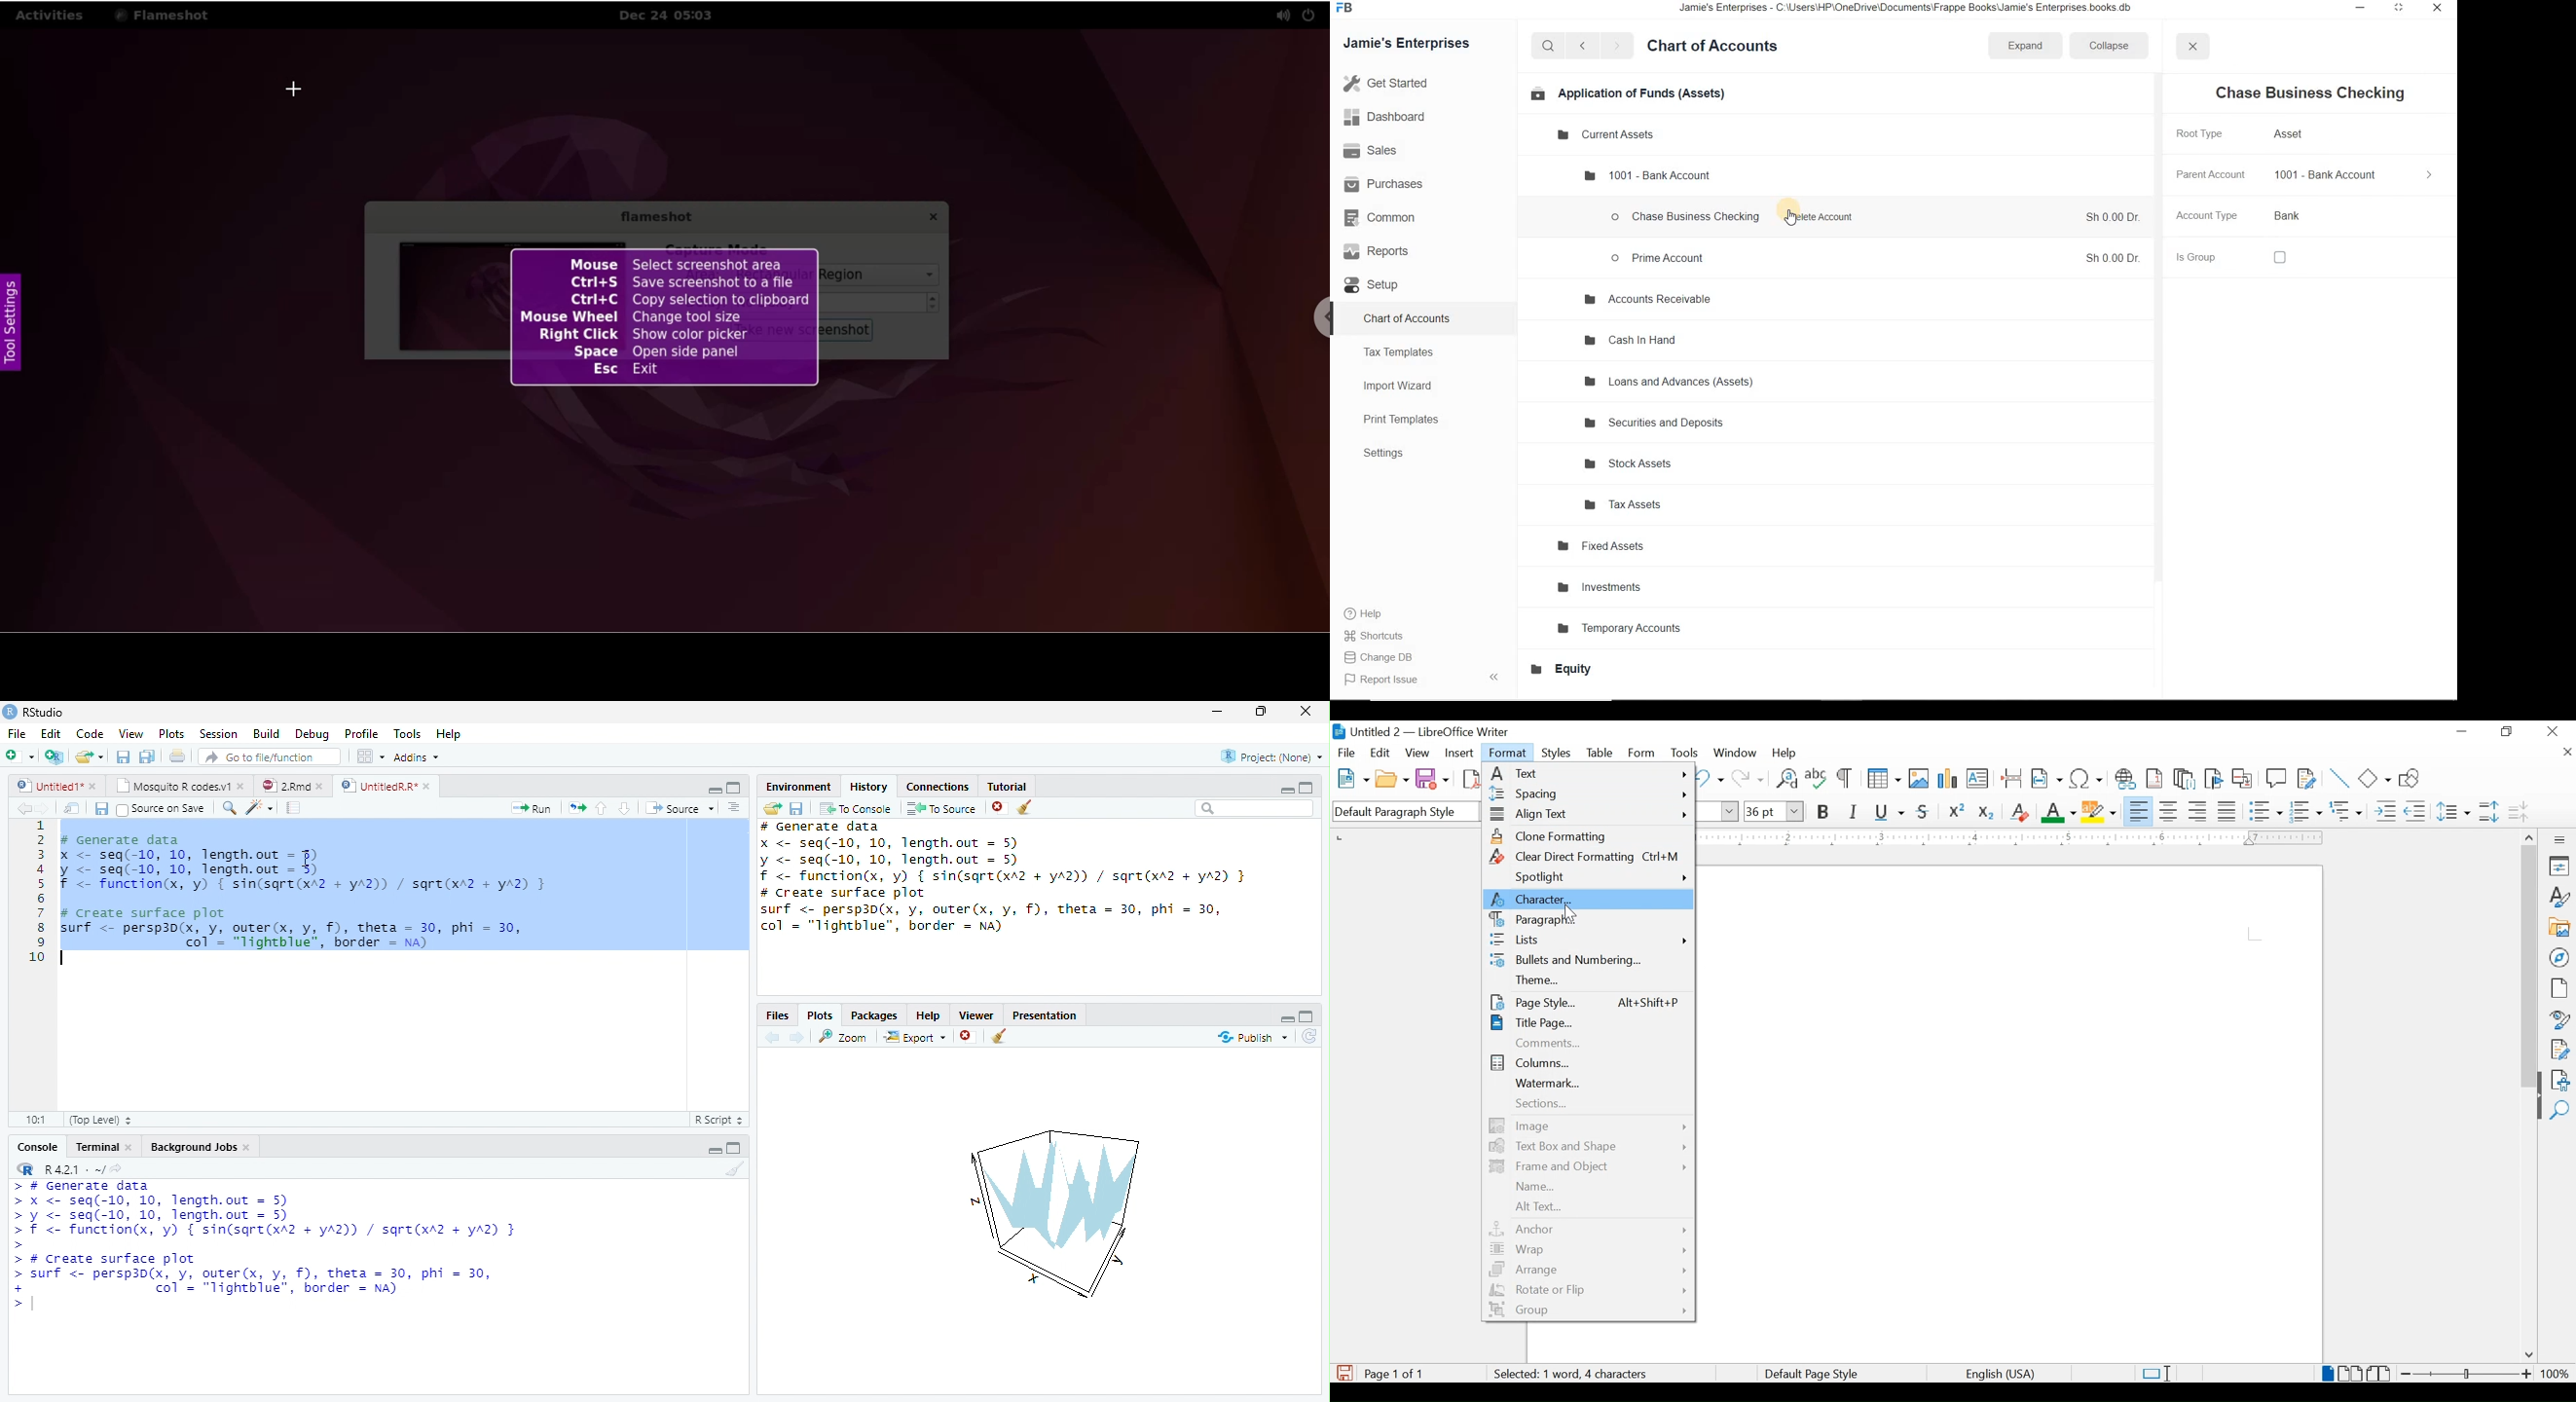 Image resolution: width=2576 pixels, height=1428 pixels. I want to click on character highlighted, so click(1588, 898).